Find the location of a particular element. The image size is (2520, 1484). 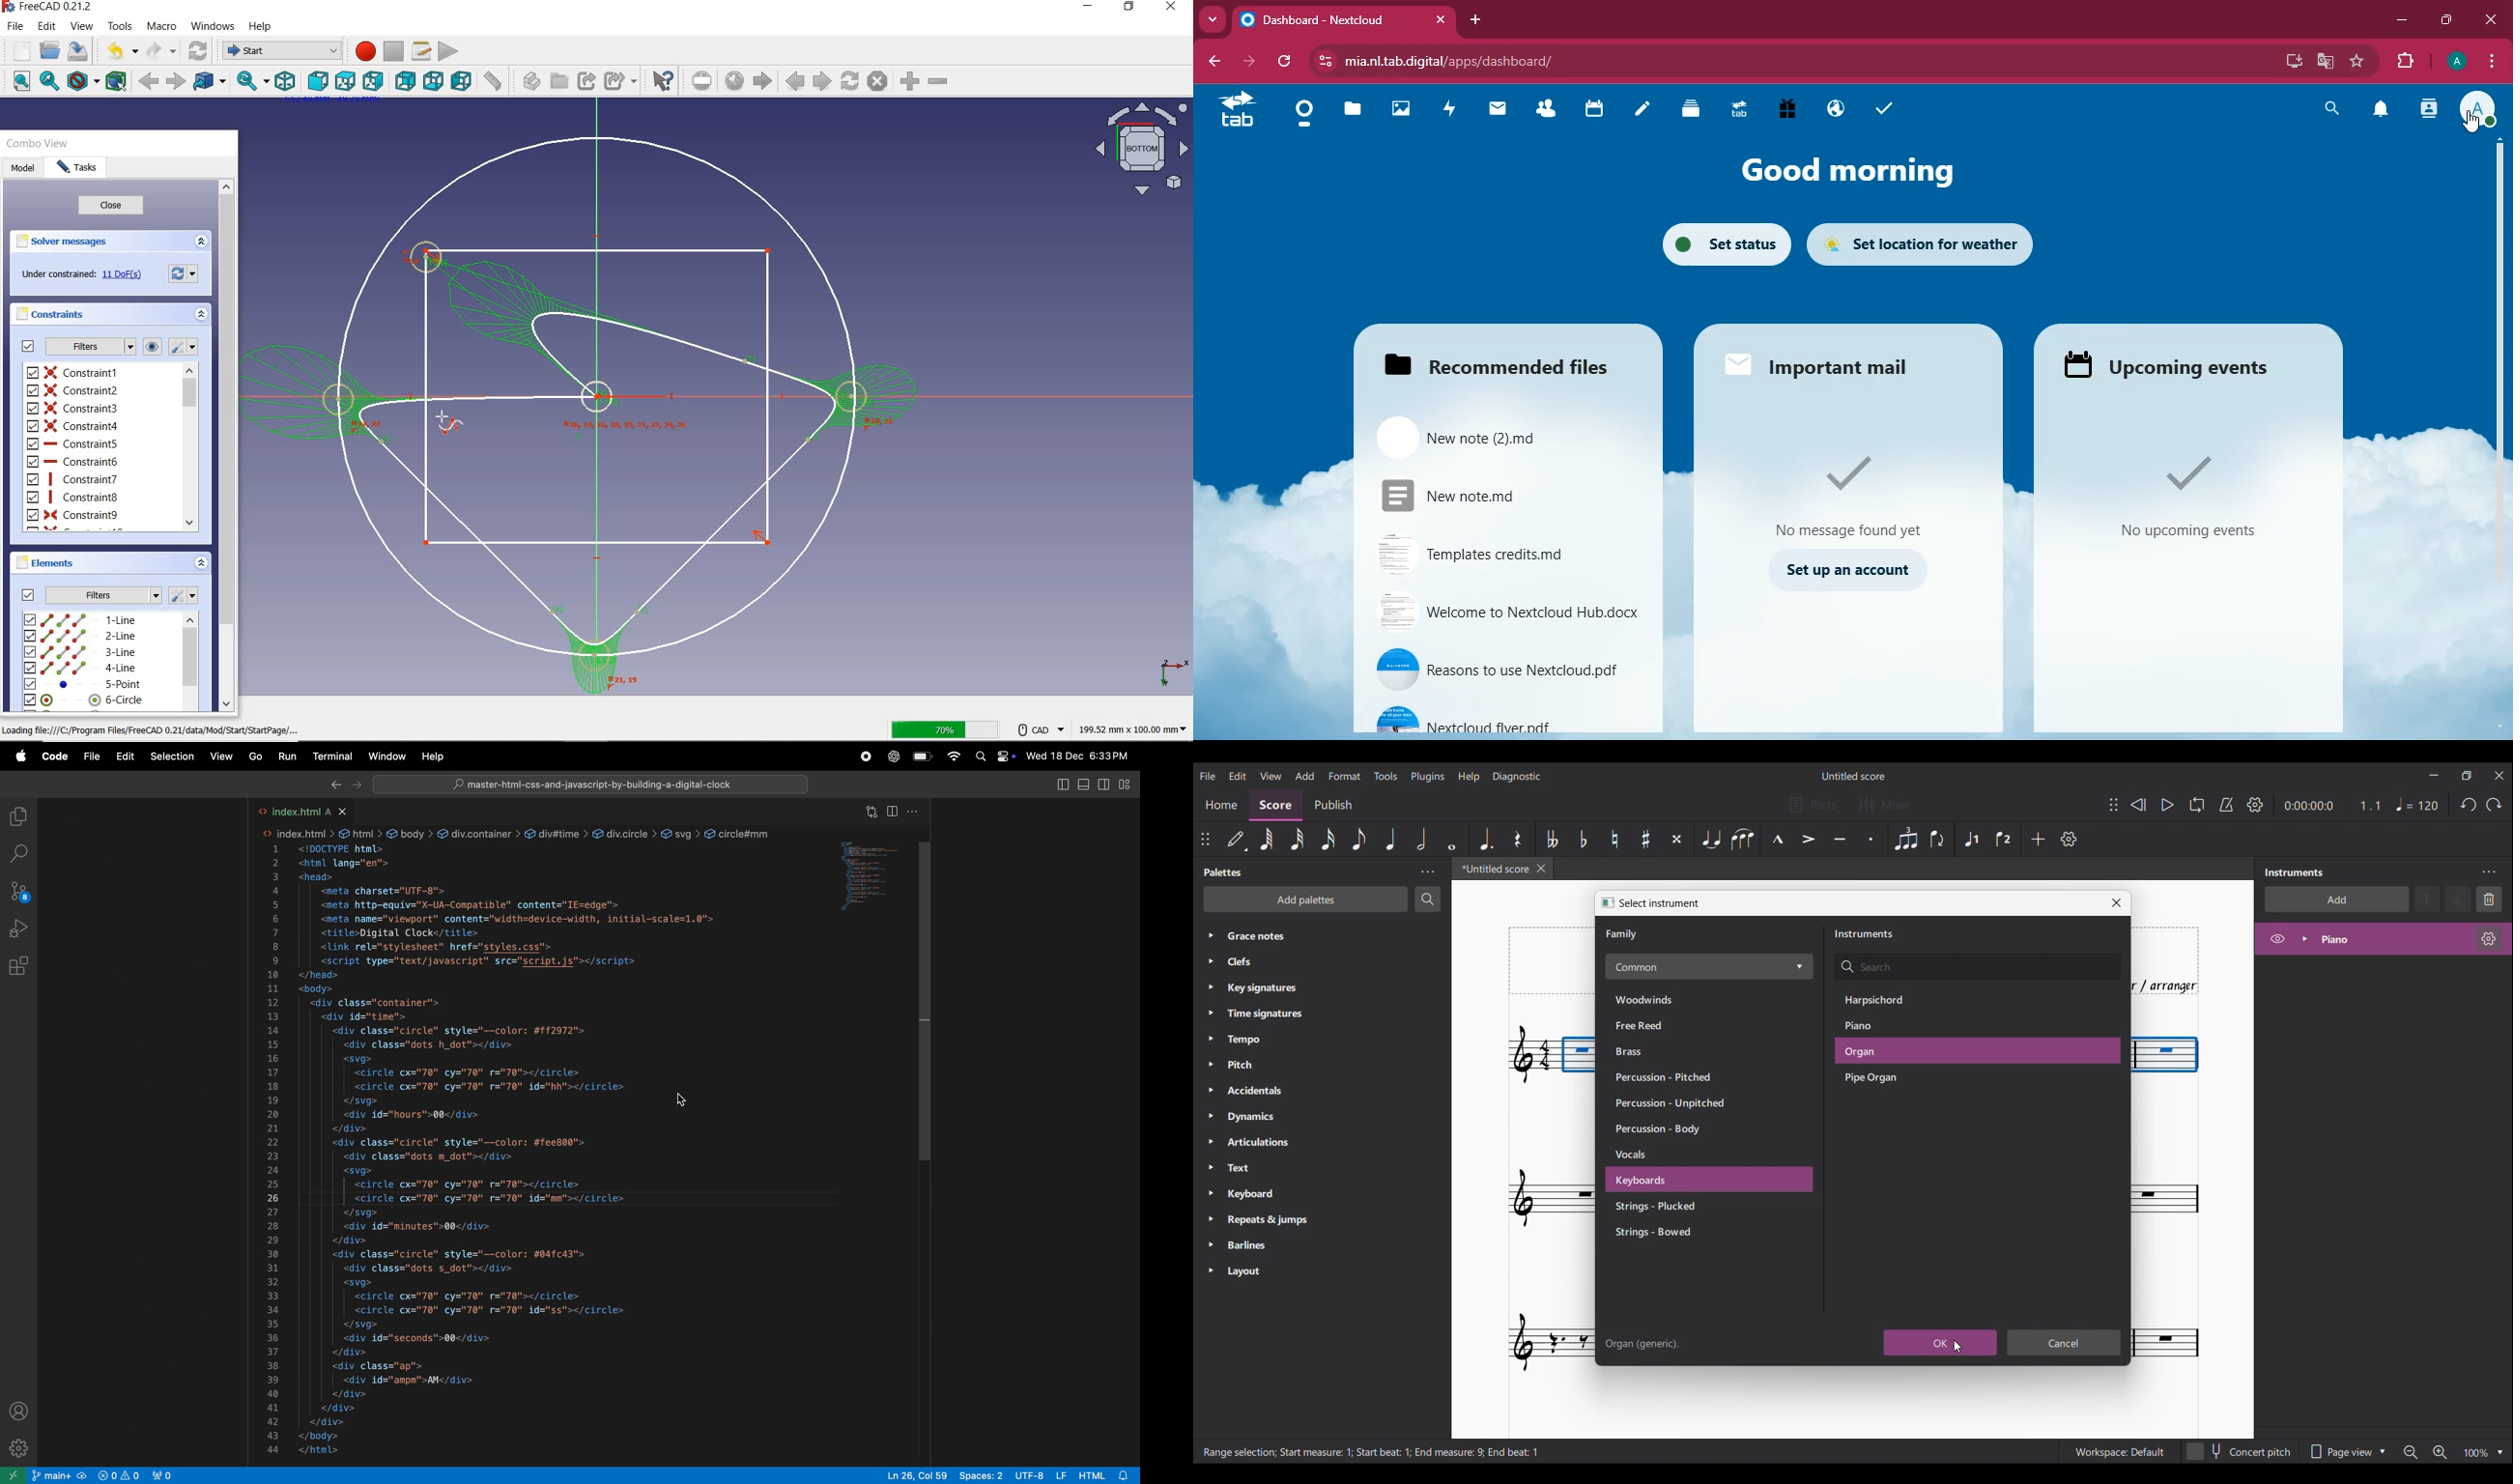

bounding box is located at coordinates (117, 82).